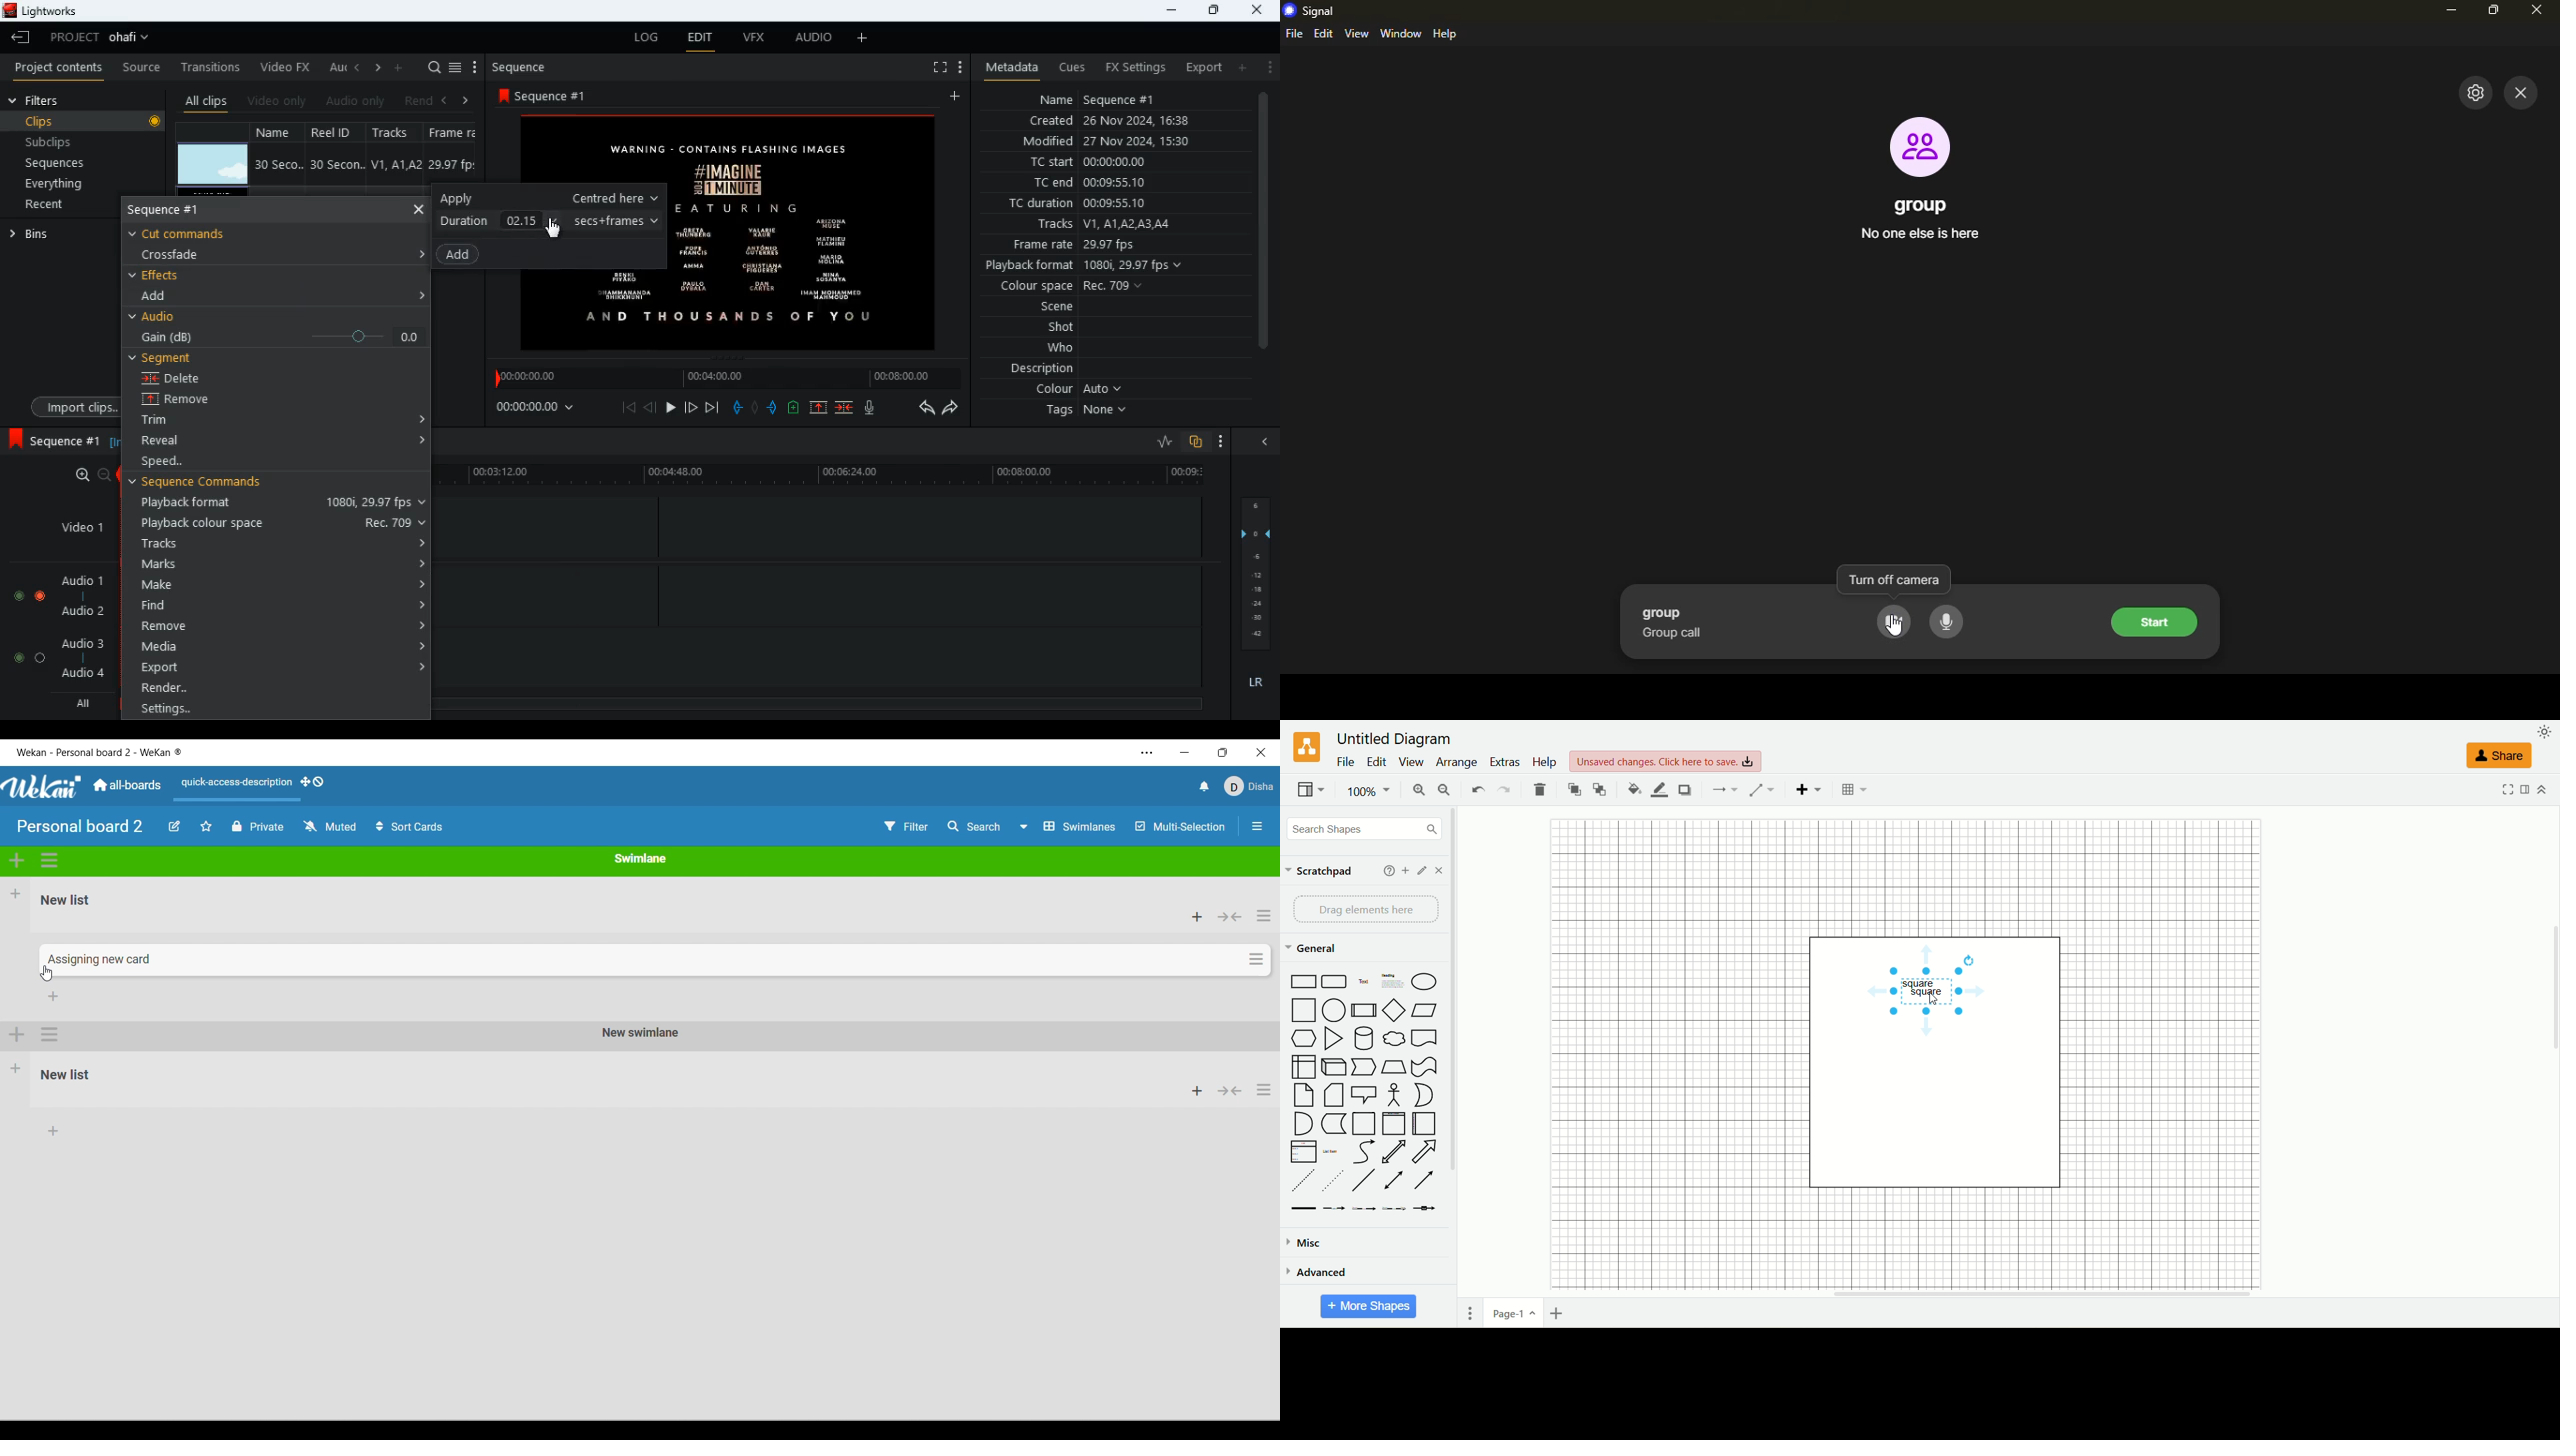 Image resolution: width=2576 pixels, height=1456 pixels. I want to click on to back, so click(1601, 790).